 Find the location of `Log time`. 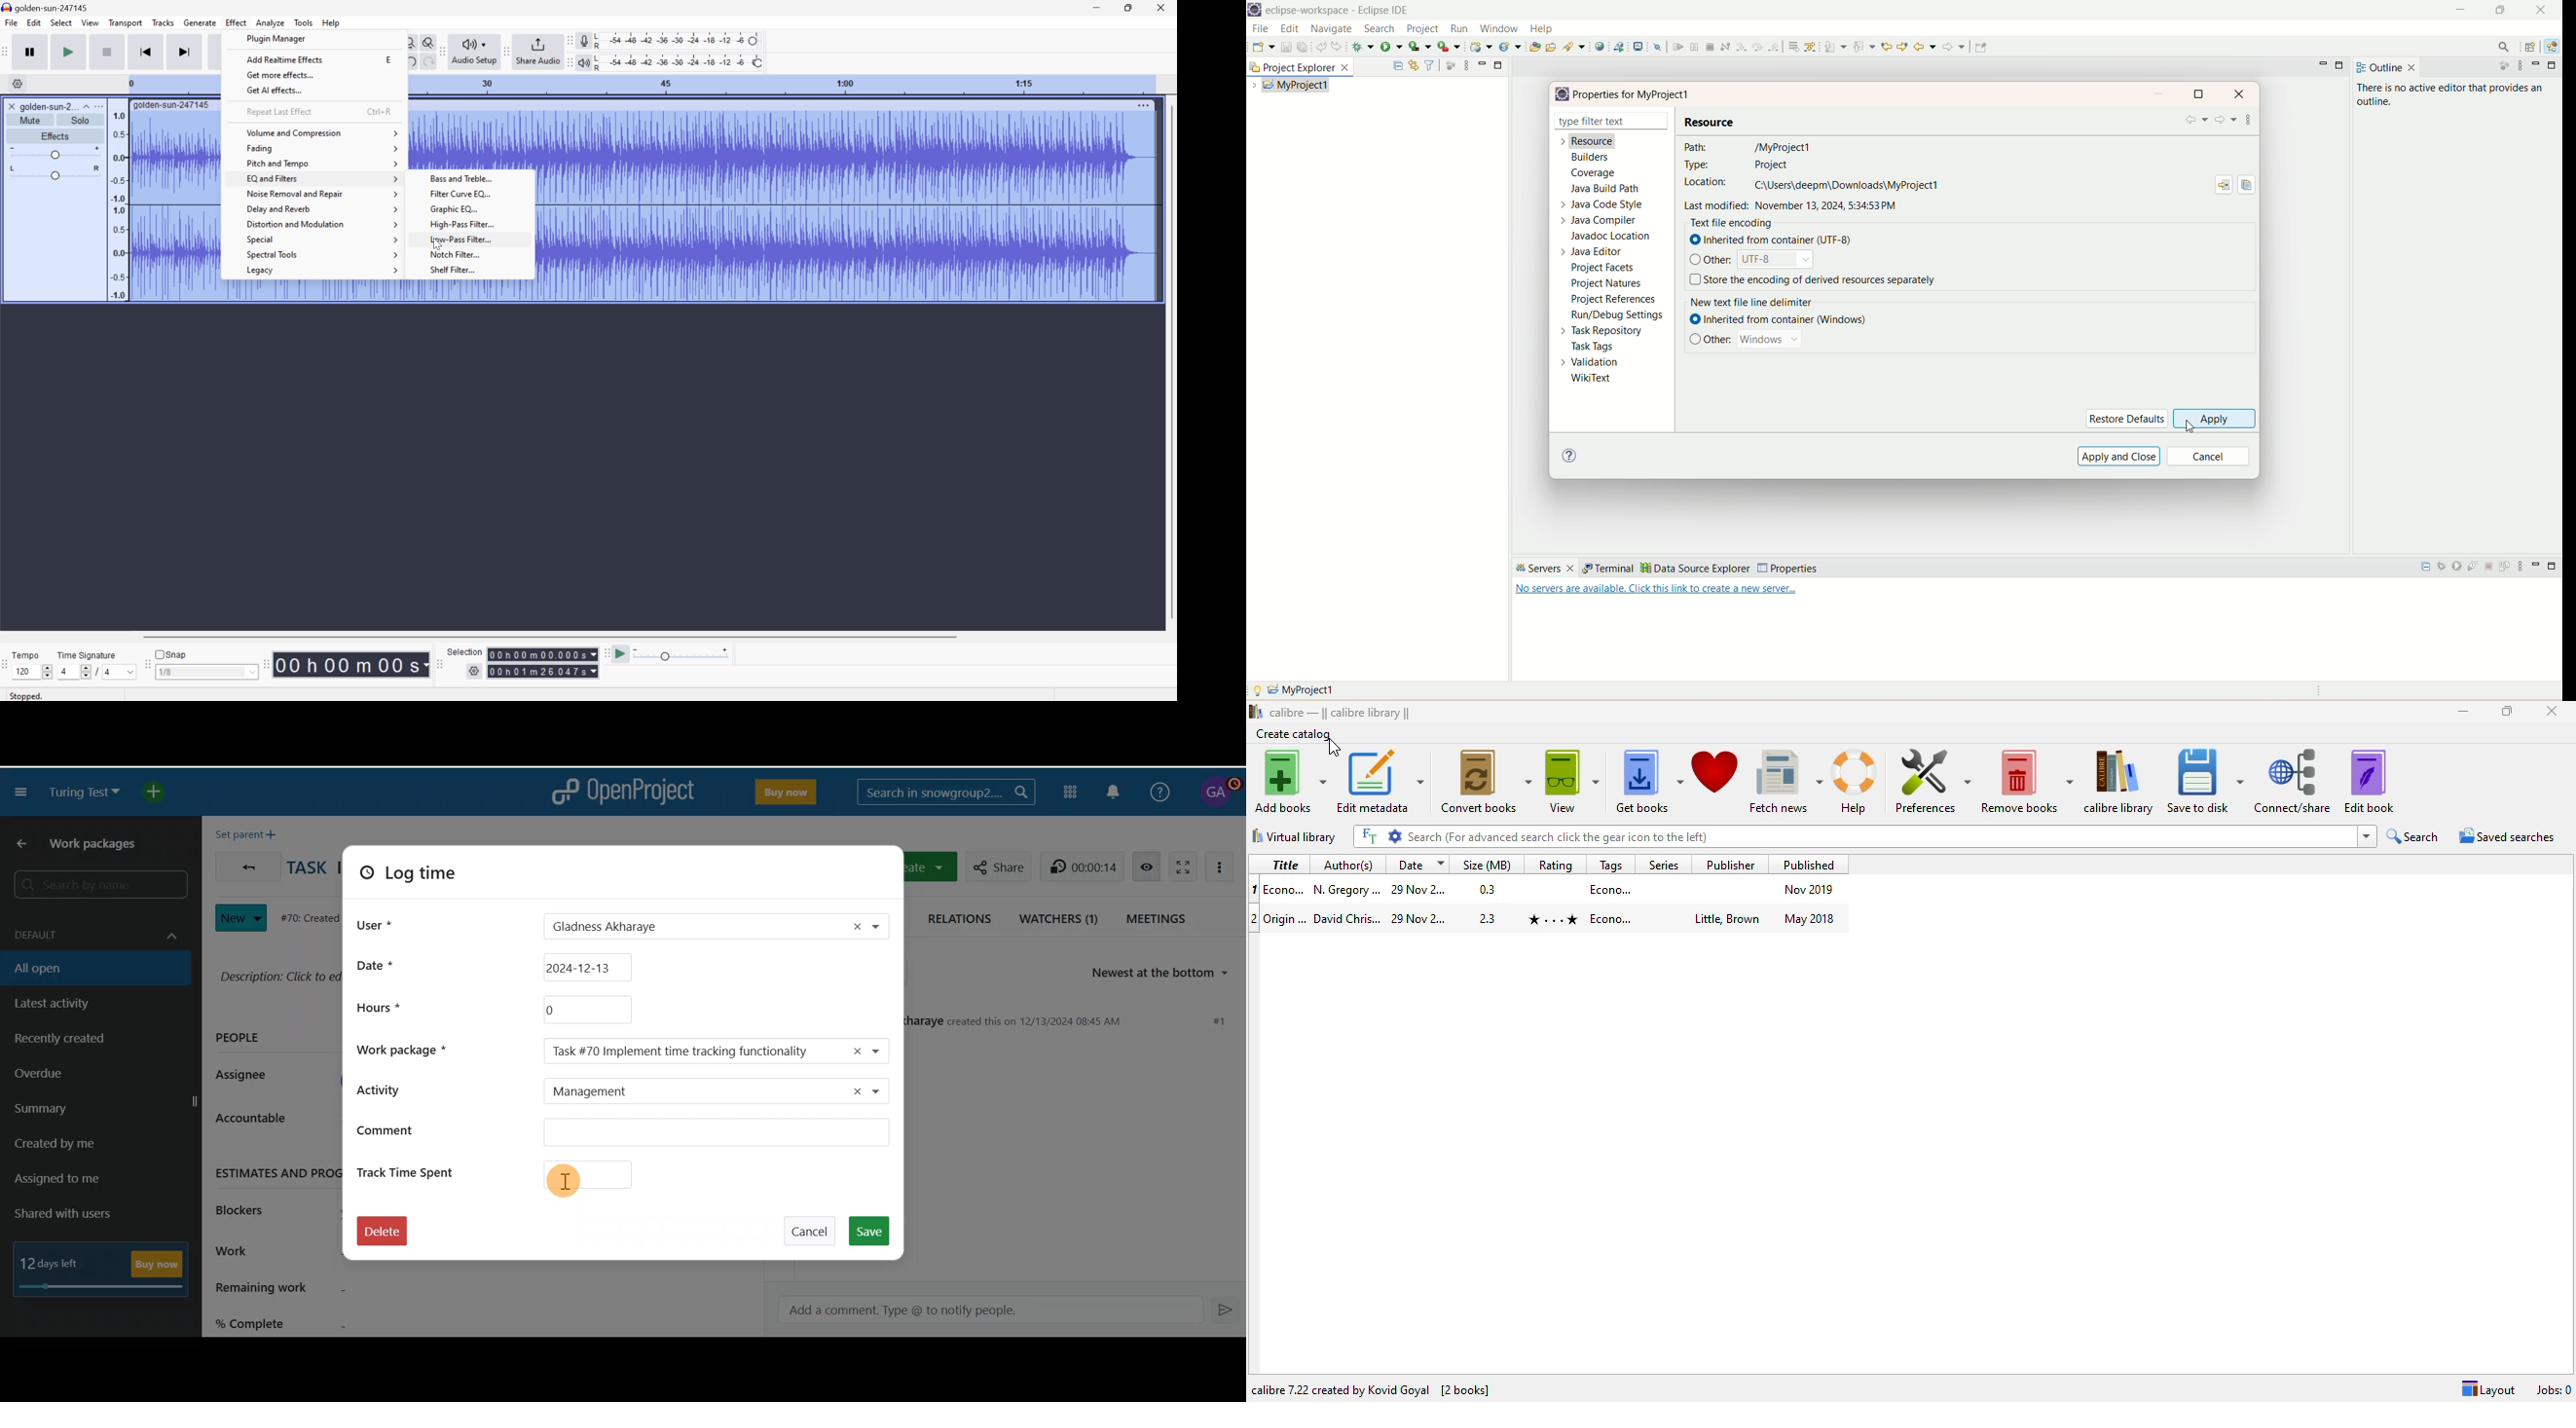

Log time is located at coordinates (427, 878).